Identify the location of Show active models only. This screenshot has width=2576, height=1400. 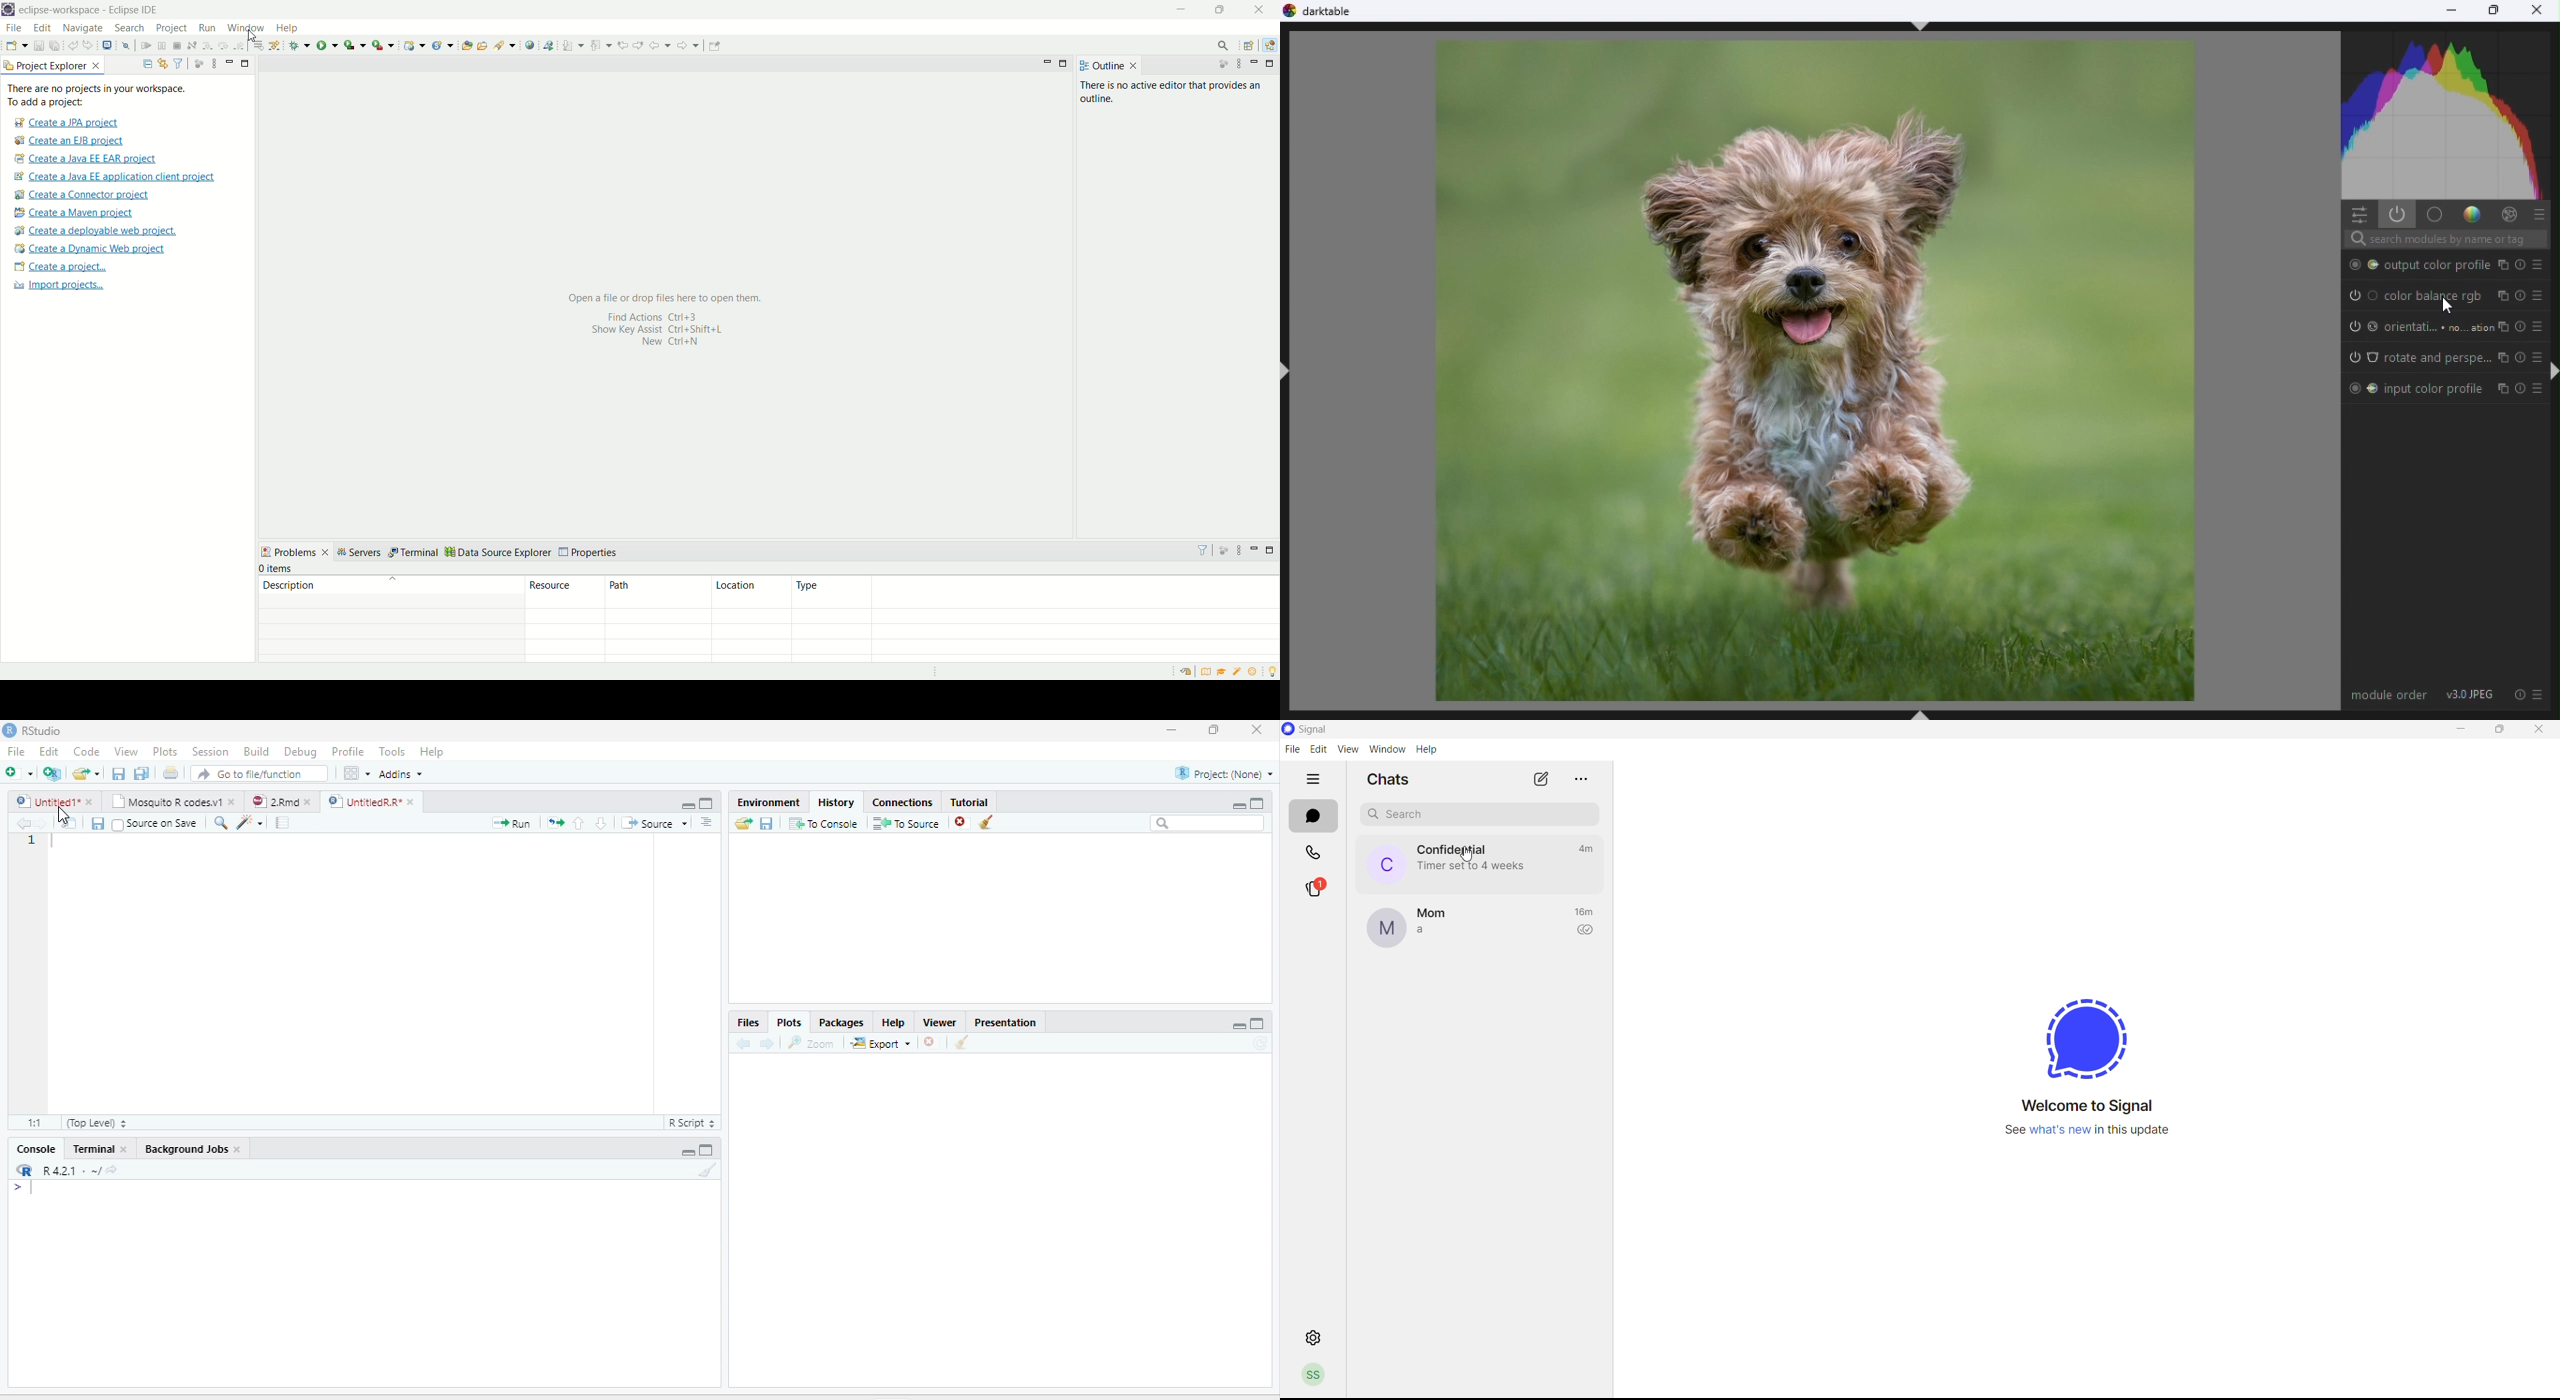
(2397, 215).